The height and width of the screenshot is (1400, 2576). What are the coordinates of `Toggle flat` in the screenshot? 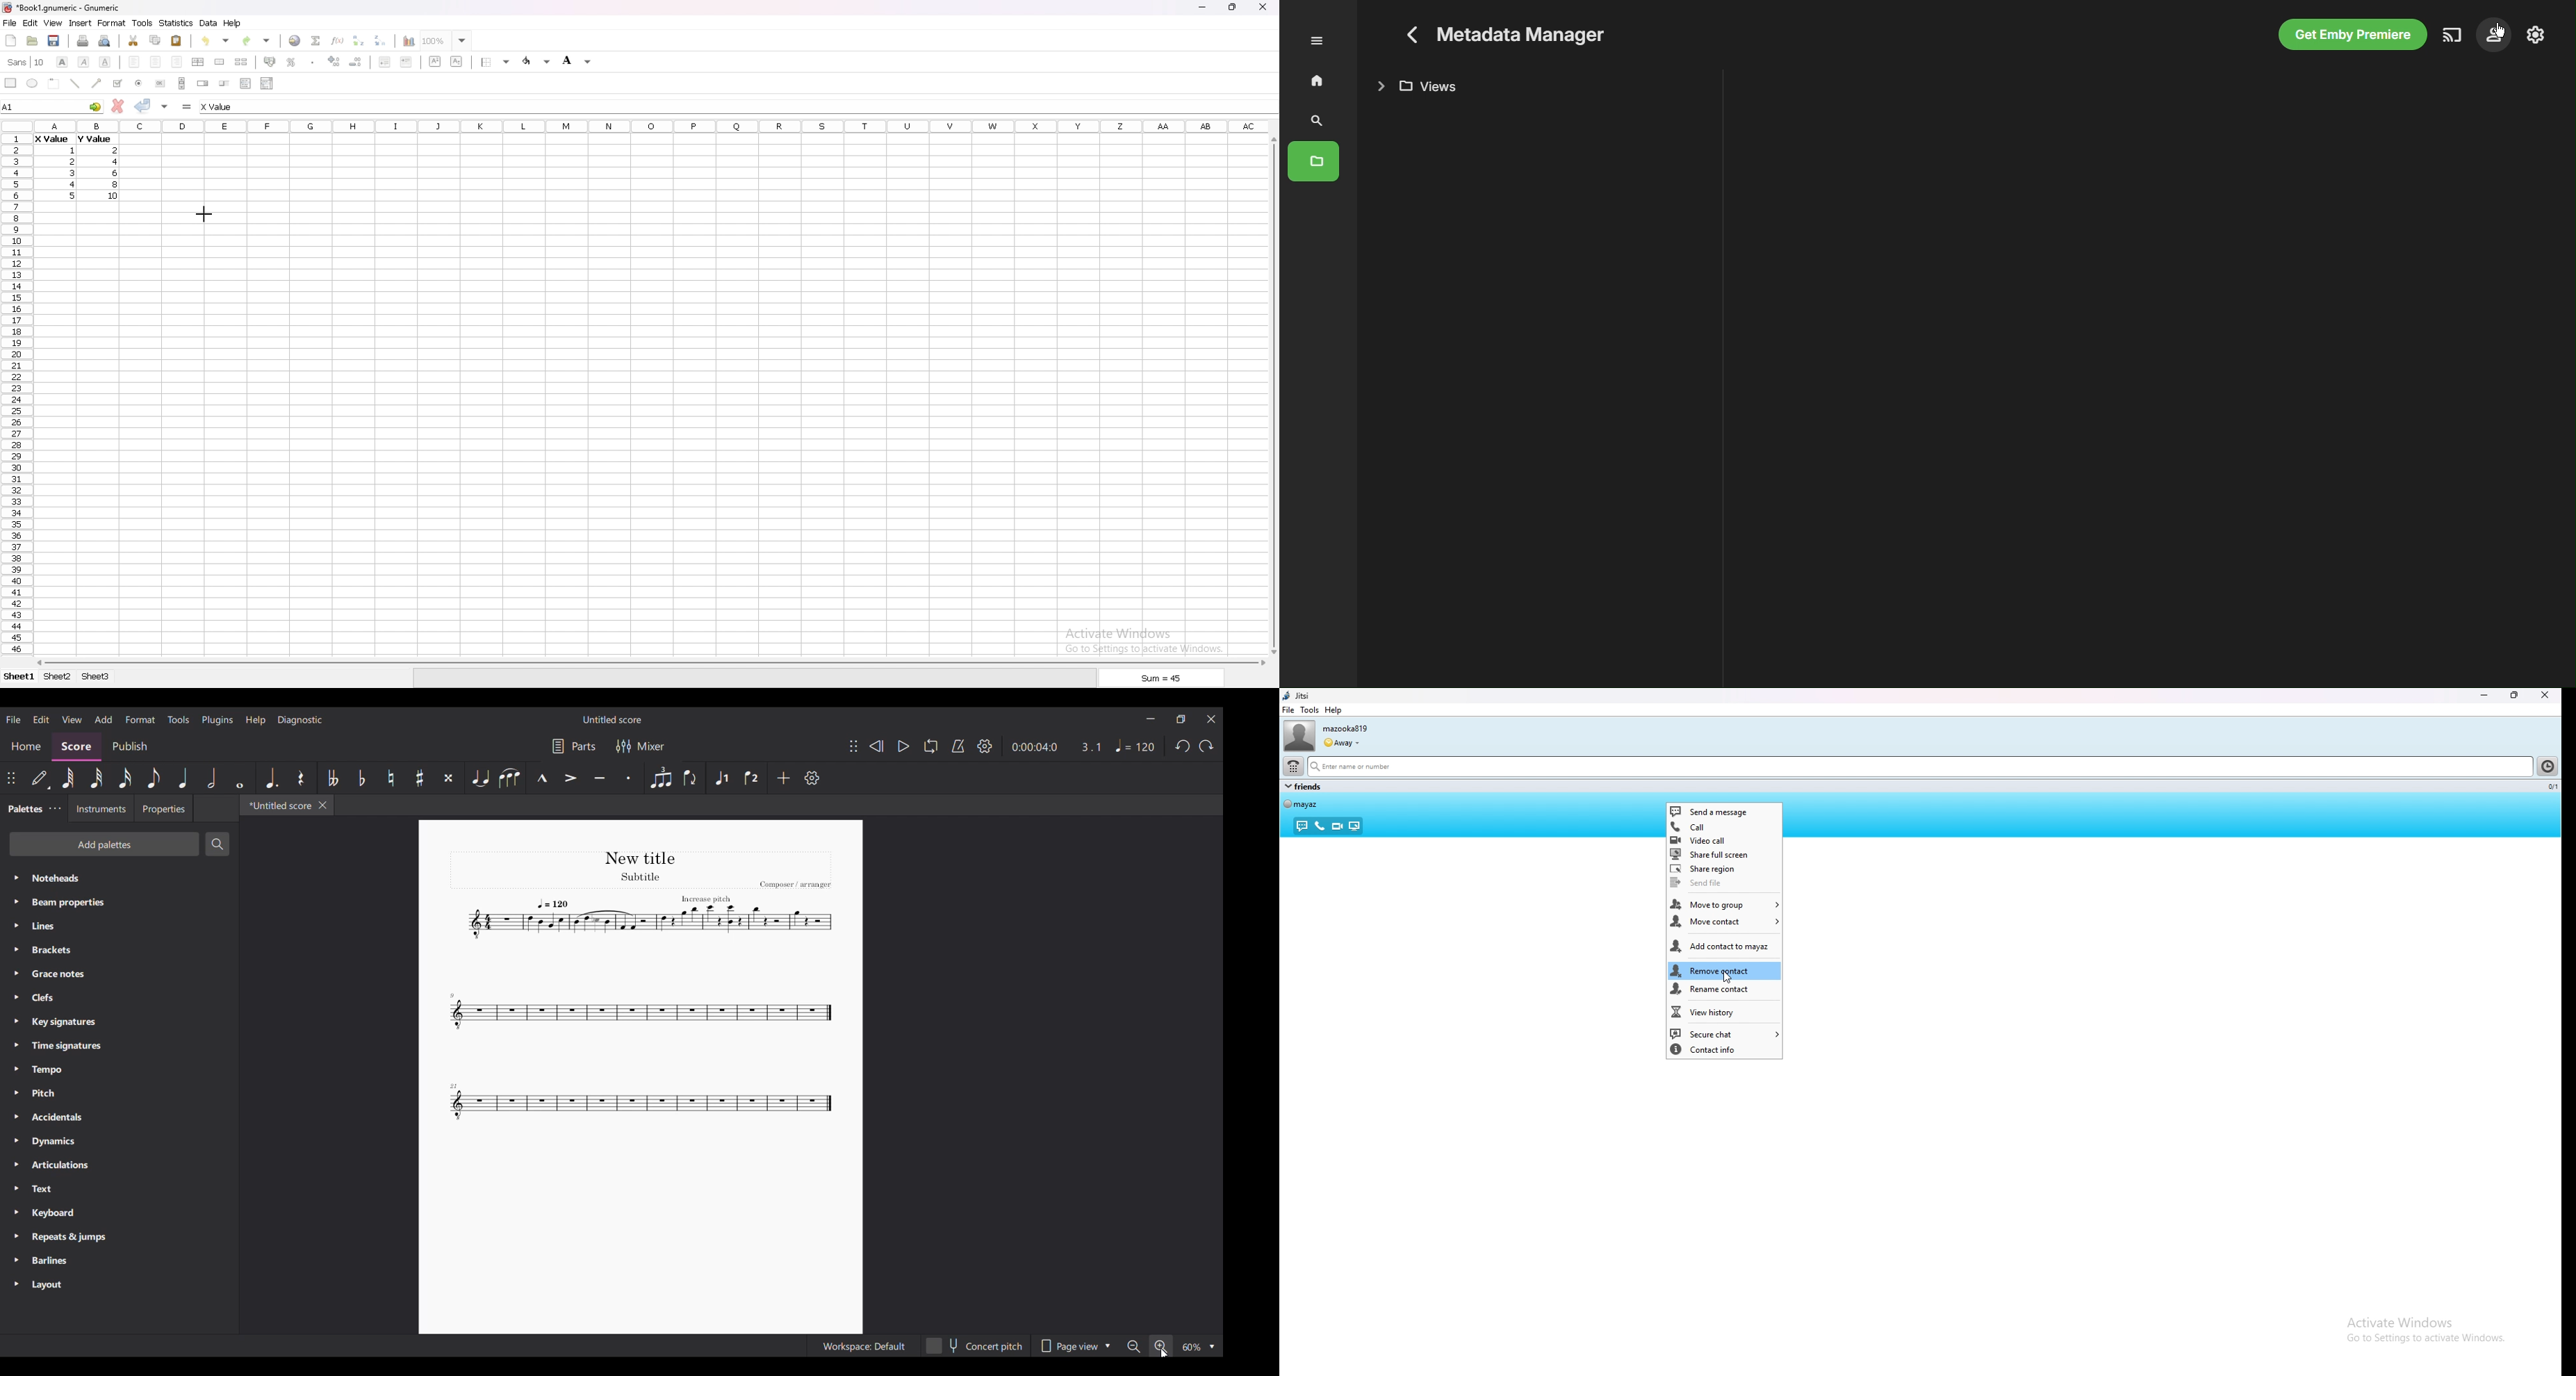 It's located at (361, 778).